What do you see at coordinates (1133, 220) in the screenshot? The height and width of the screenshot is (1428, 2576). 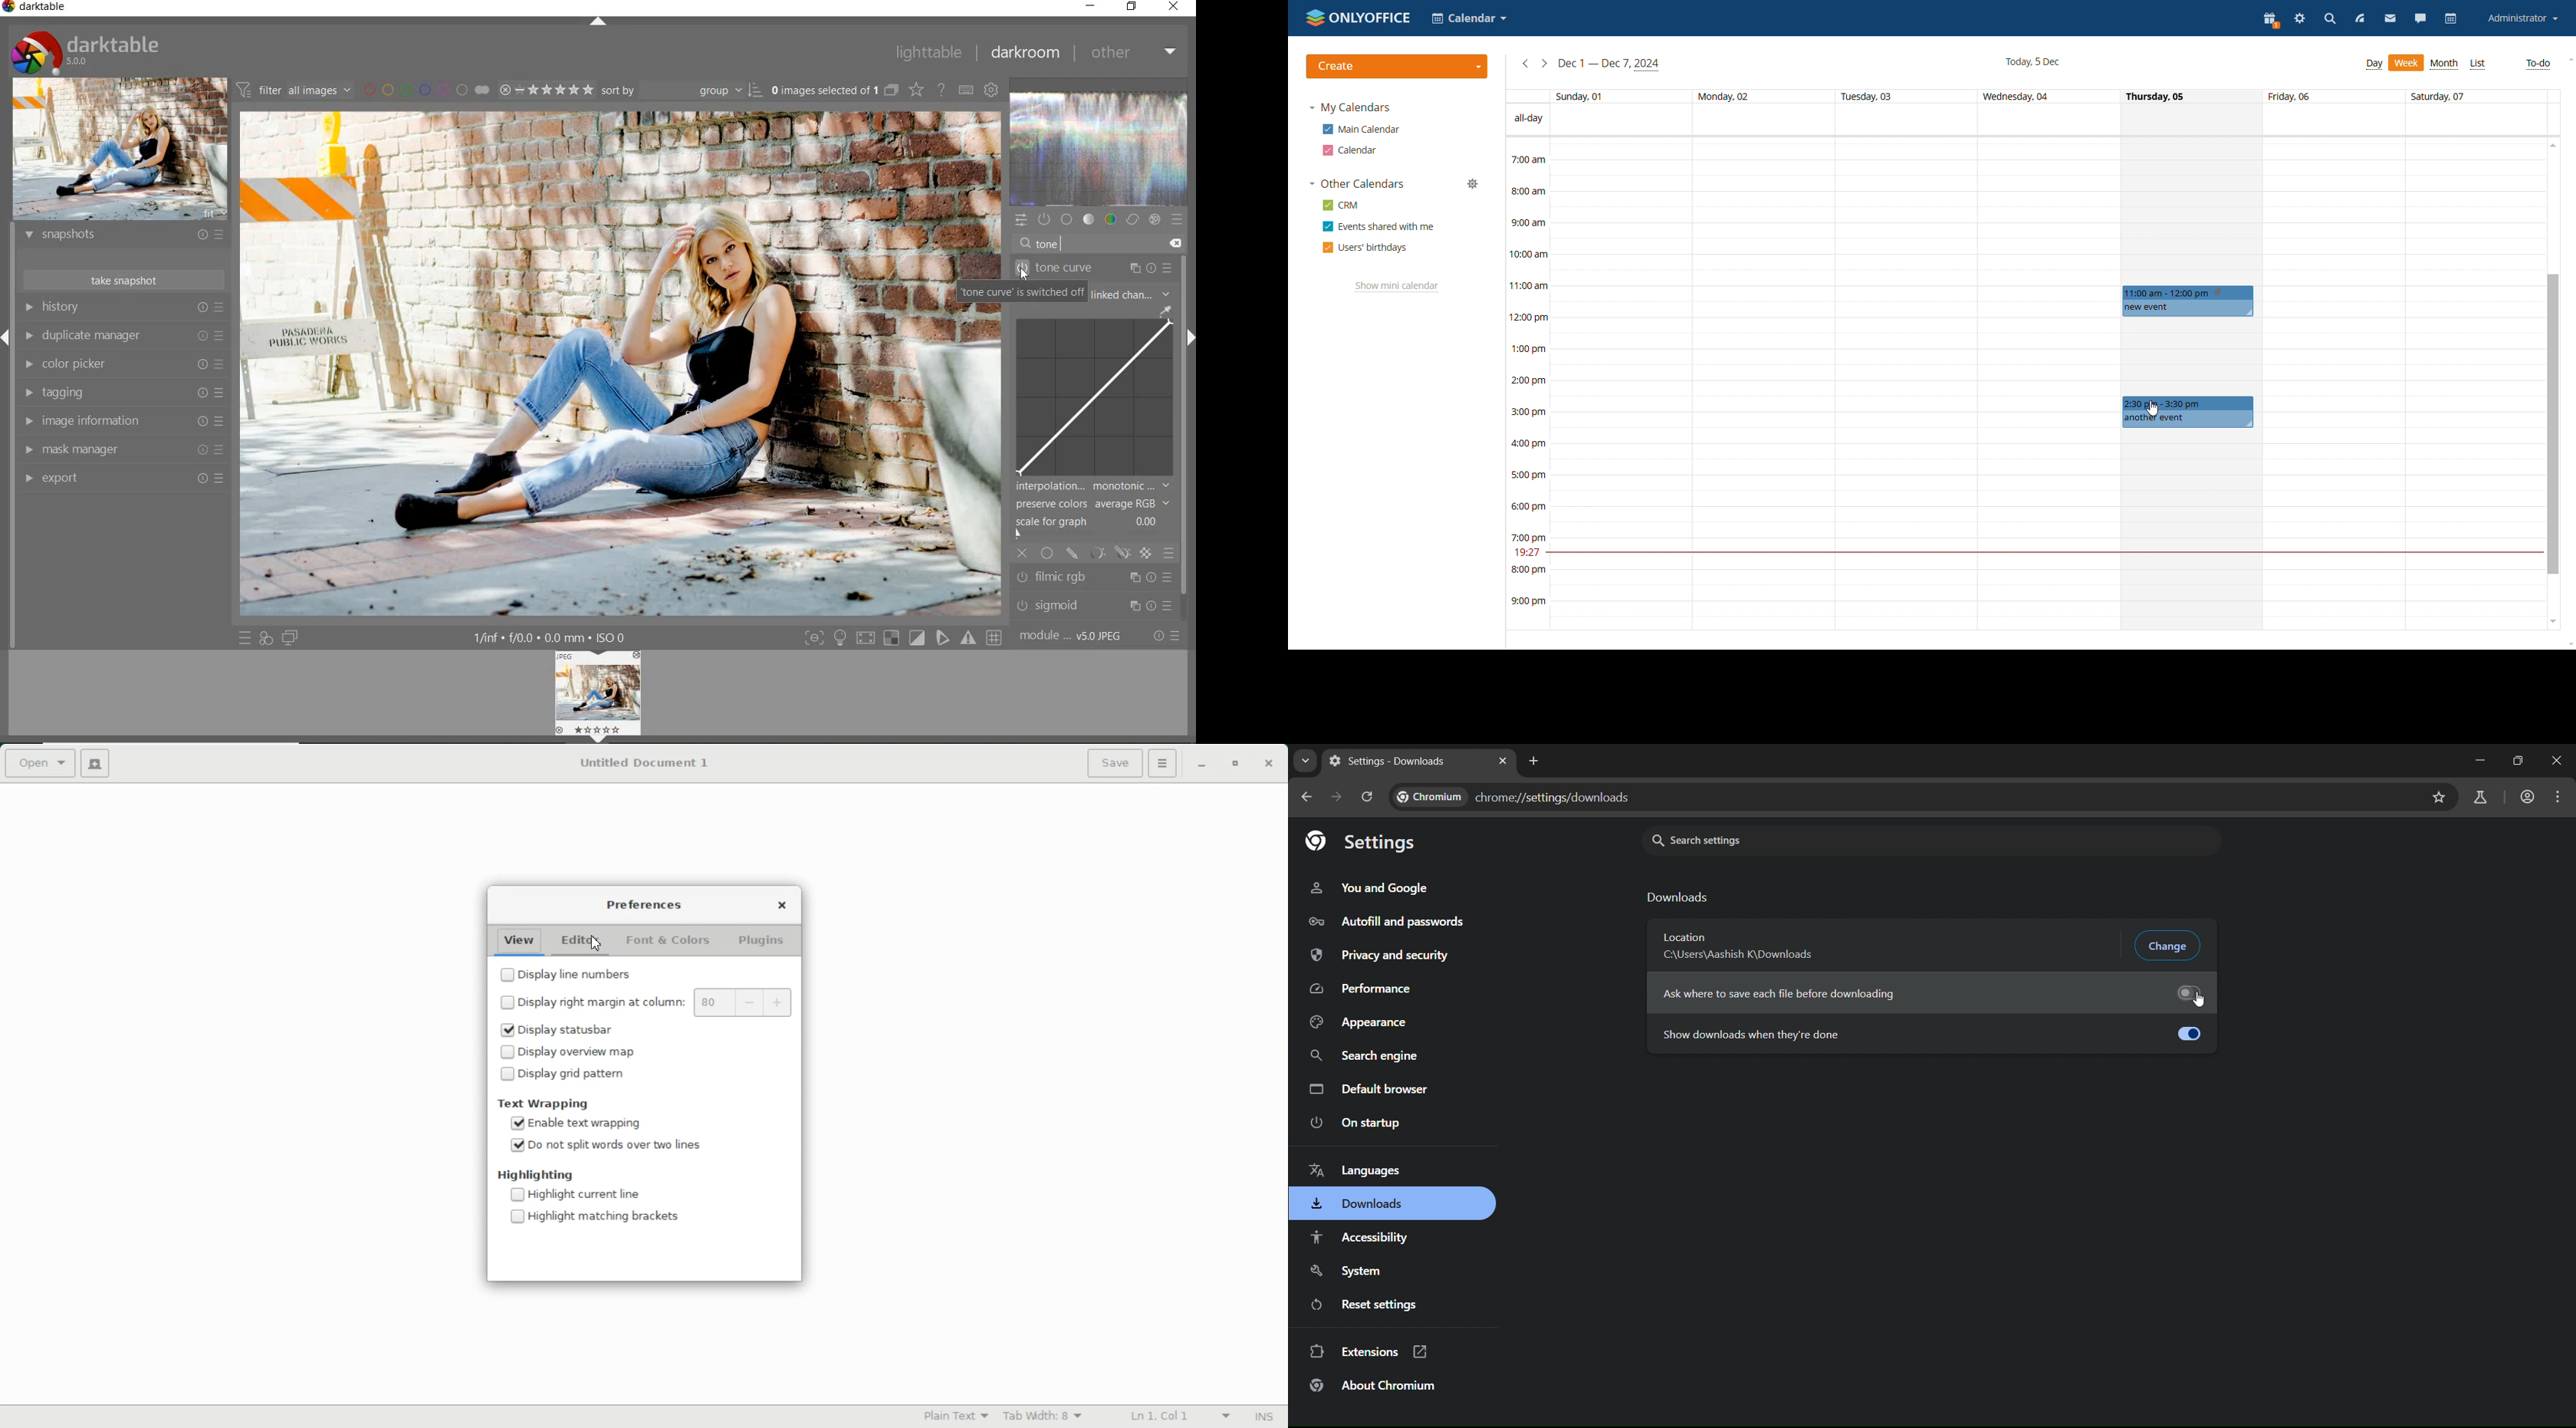 I see `correct` at bounding box center [1133, 220].